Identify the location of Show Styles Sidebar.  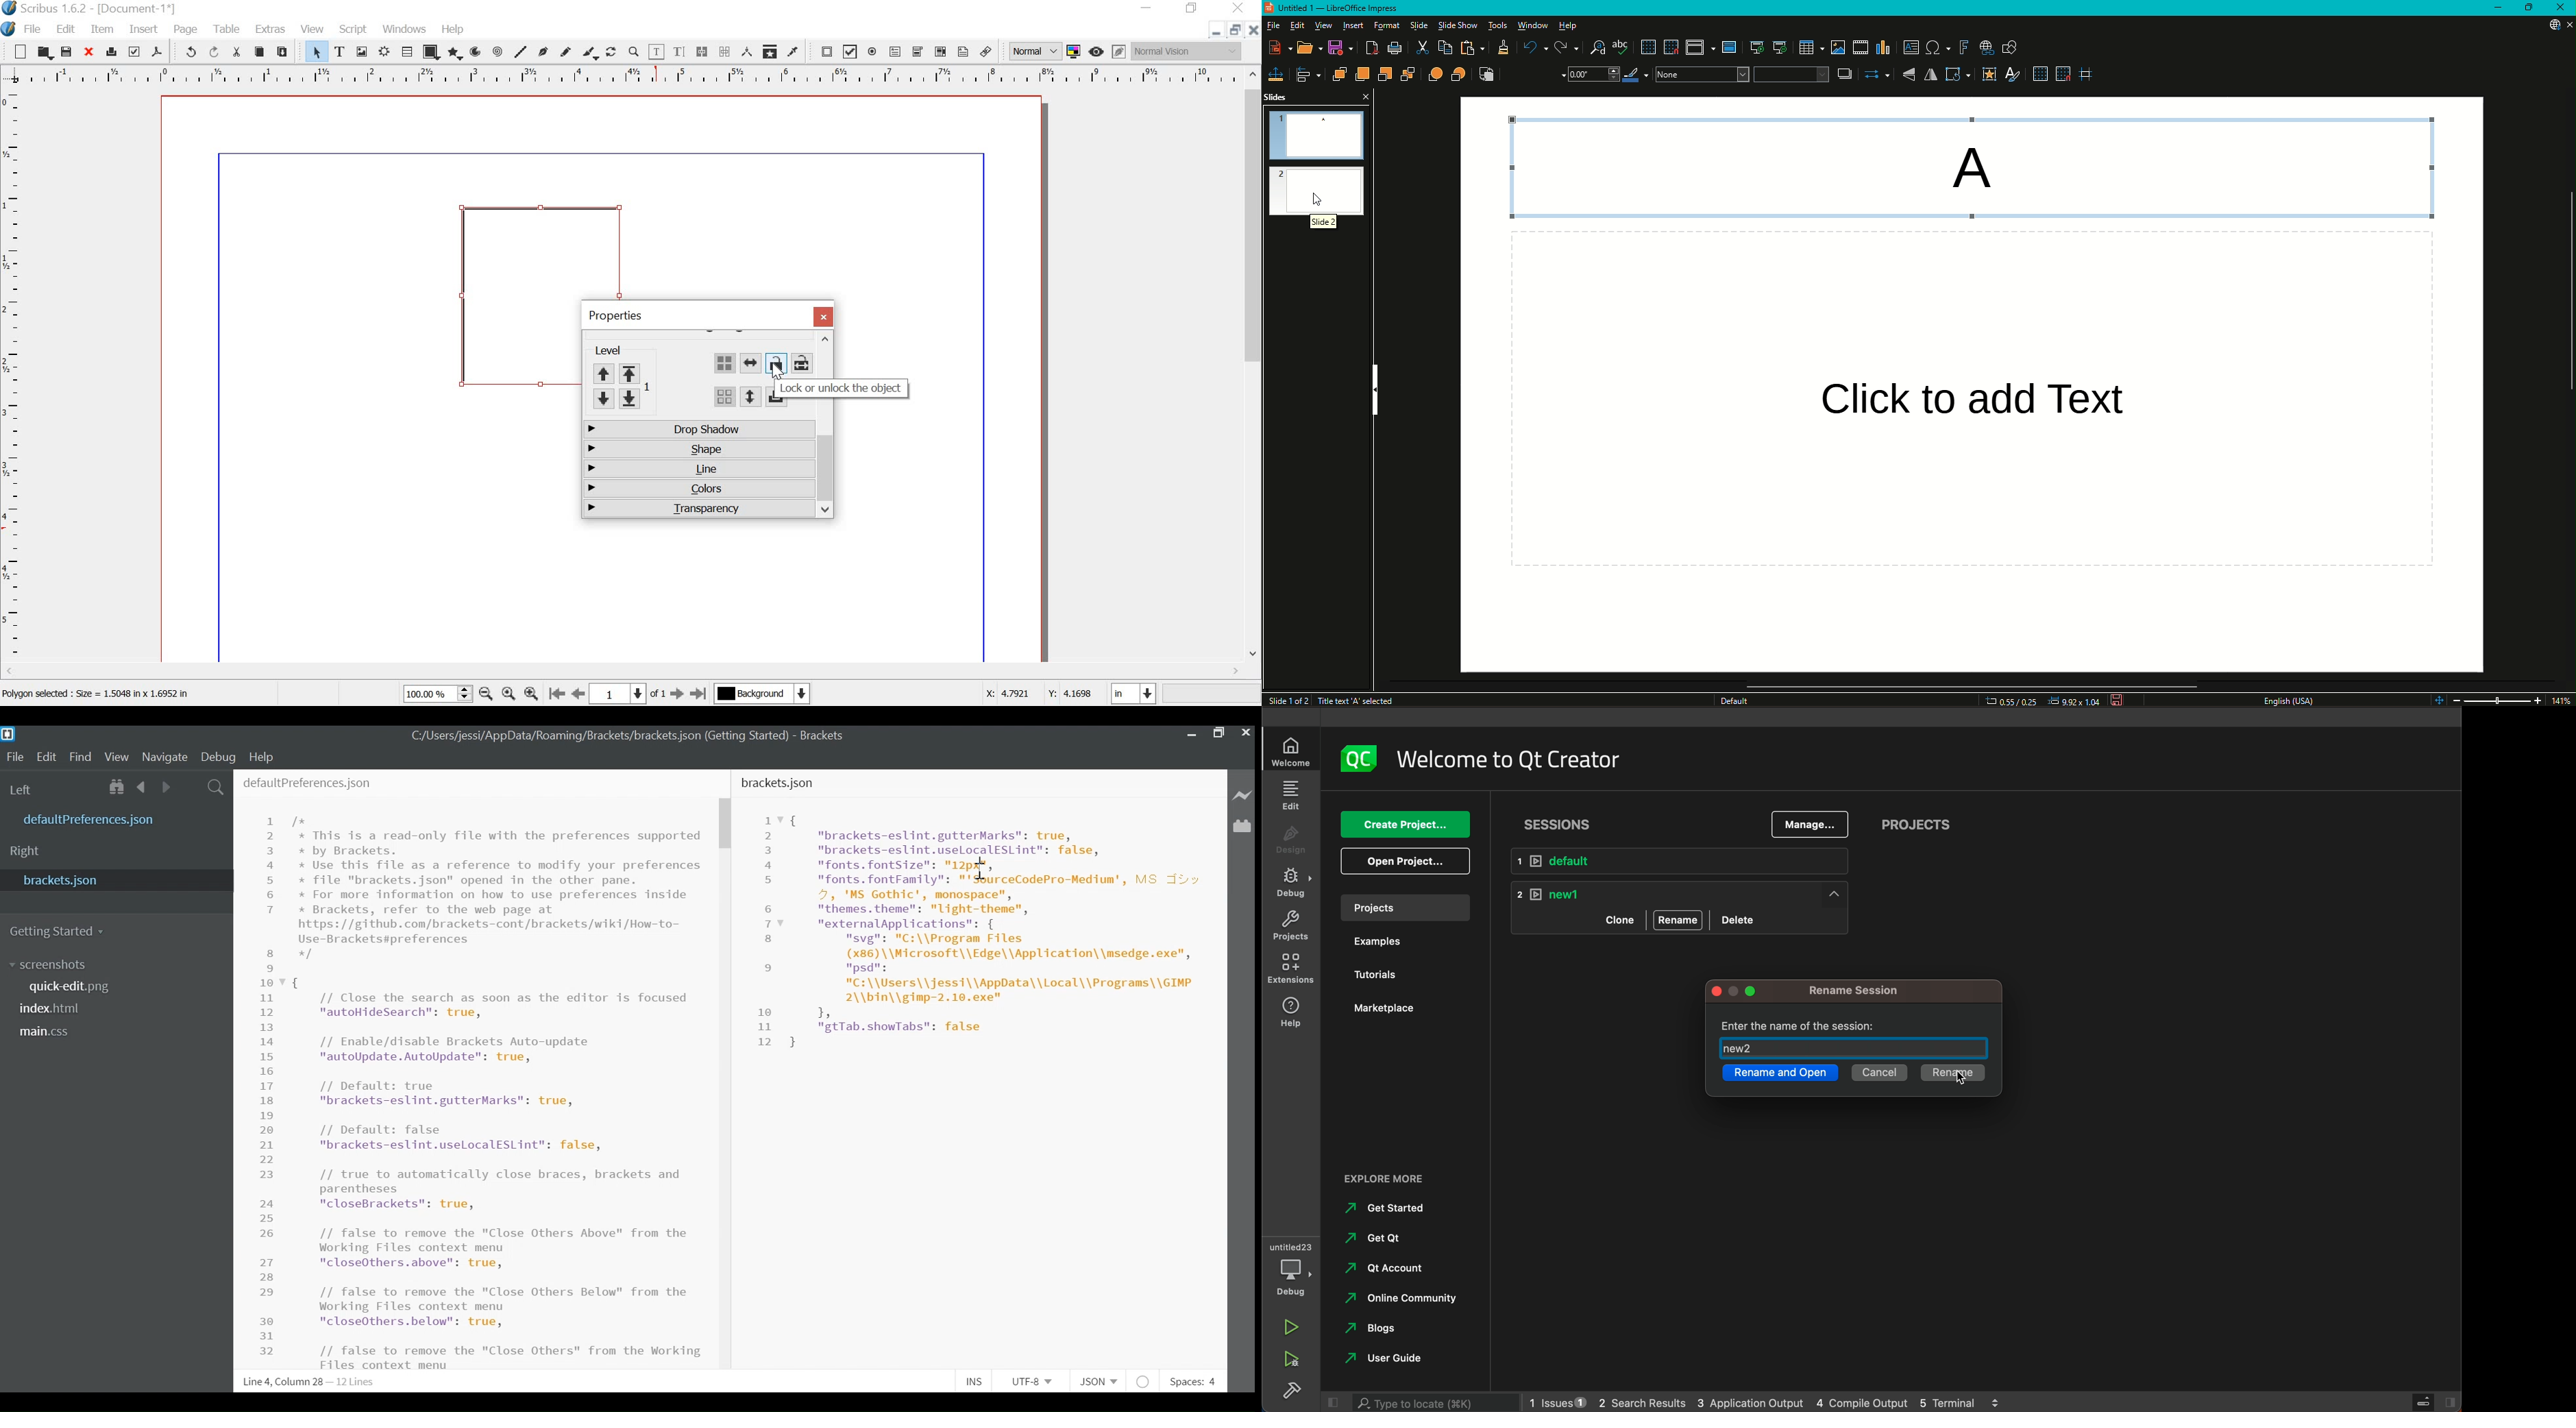
(2017, 75).